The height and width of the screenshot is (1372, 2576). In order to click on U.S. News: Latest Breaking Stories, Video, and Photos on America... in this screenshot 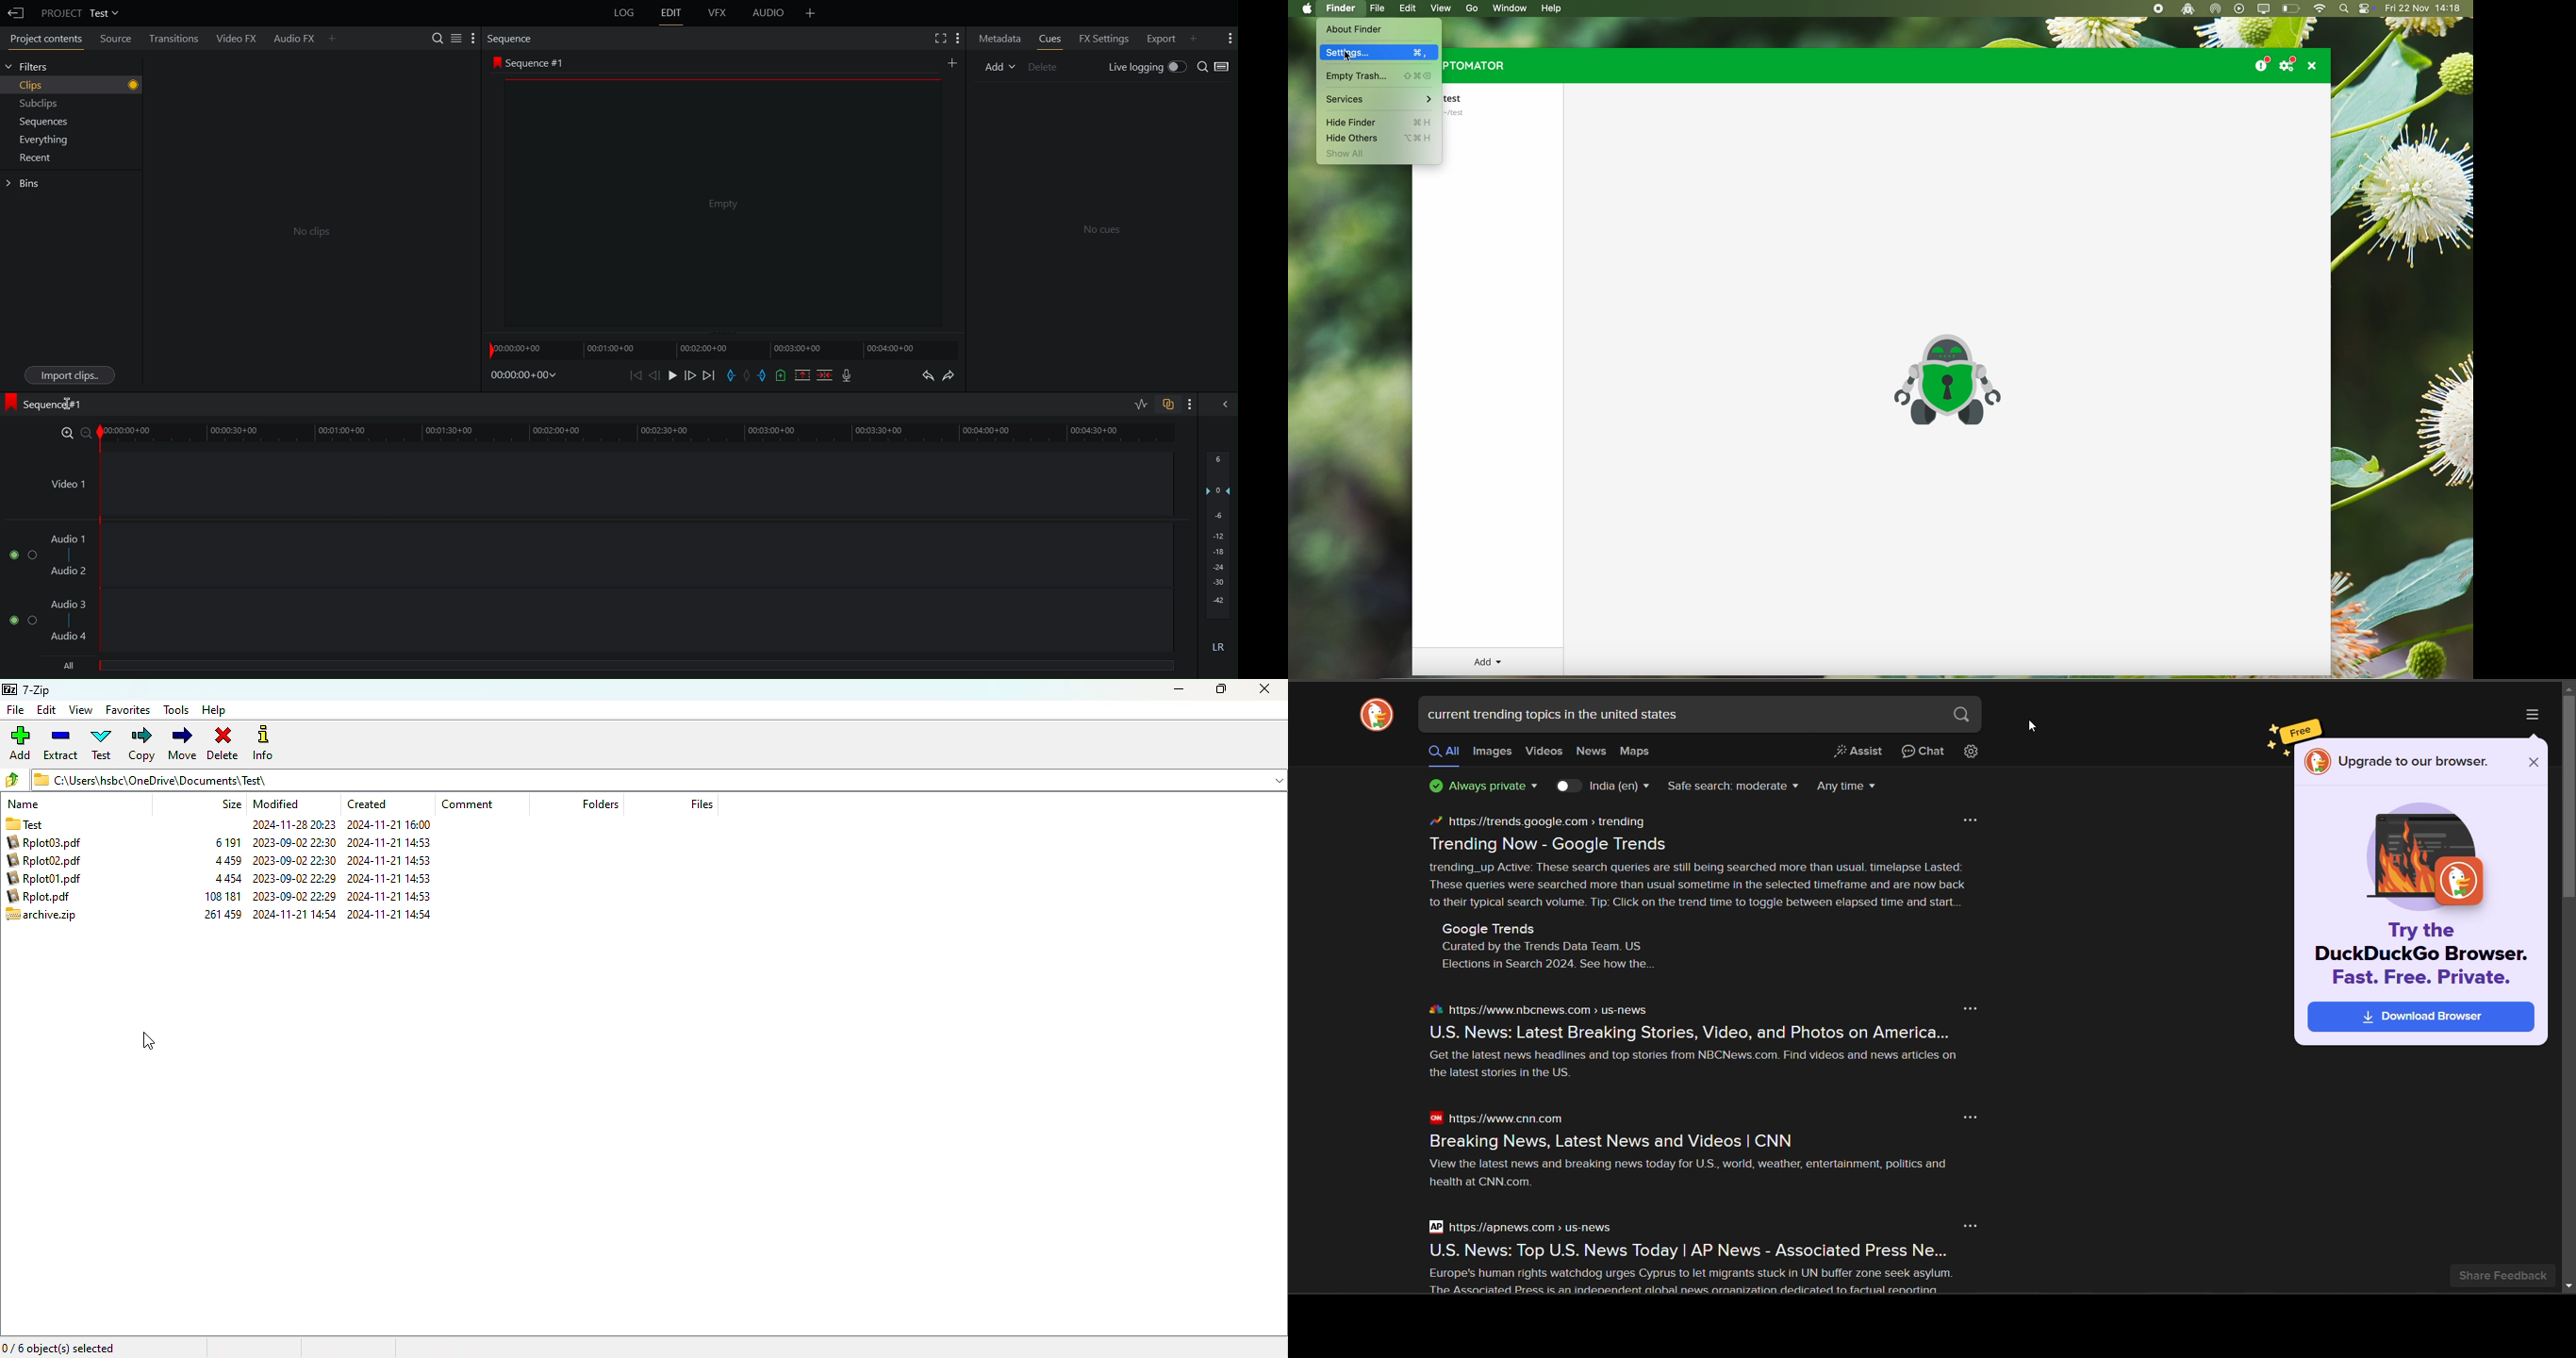, I will do `click(1692, 1031)`.